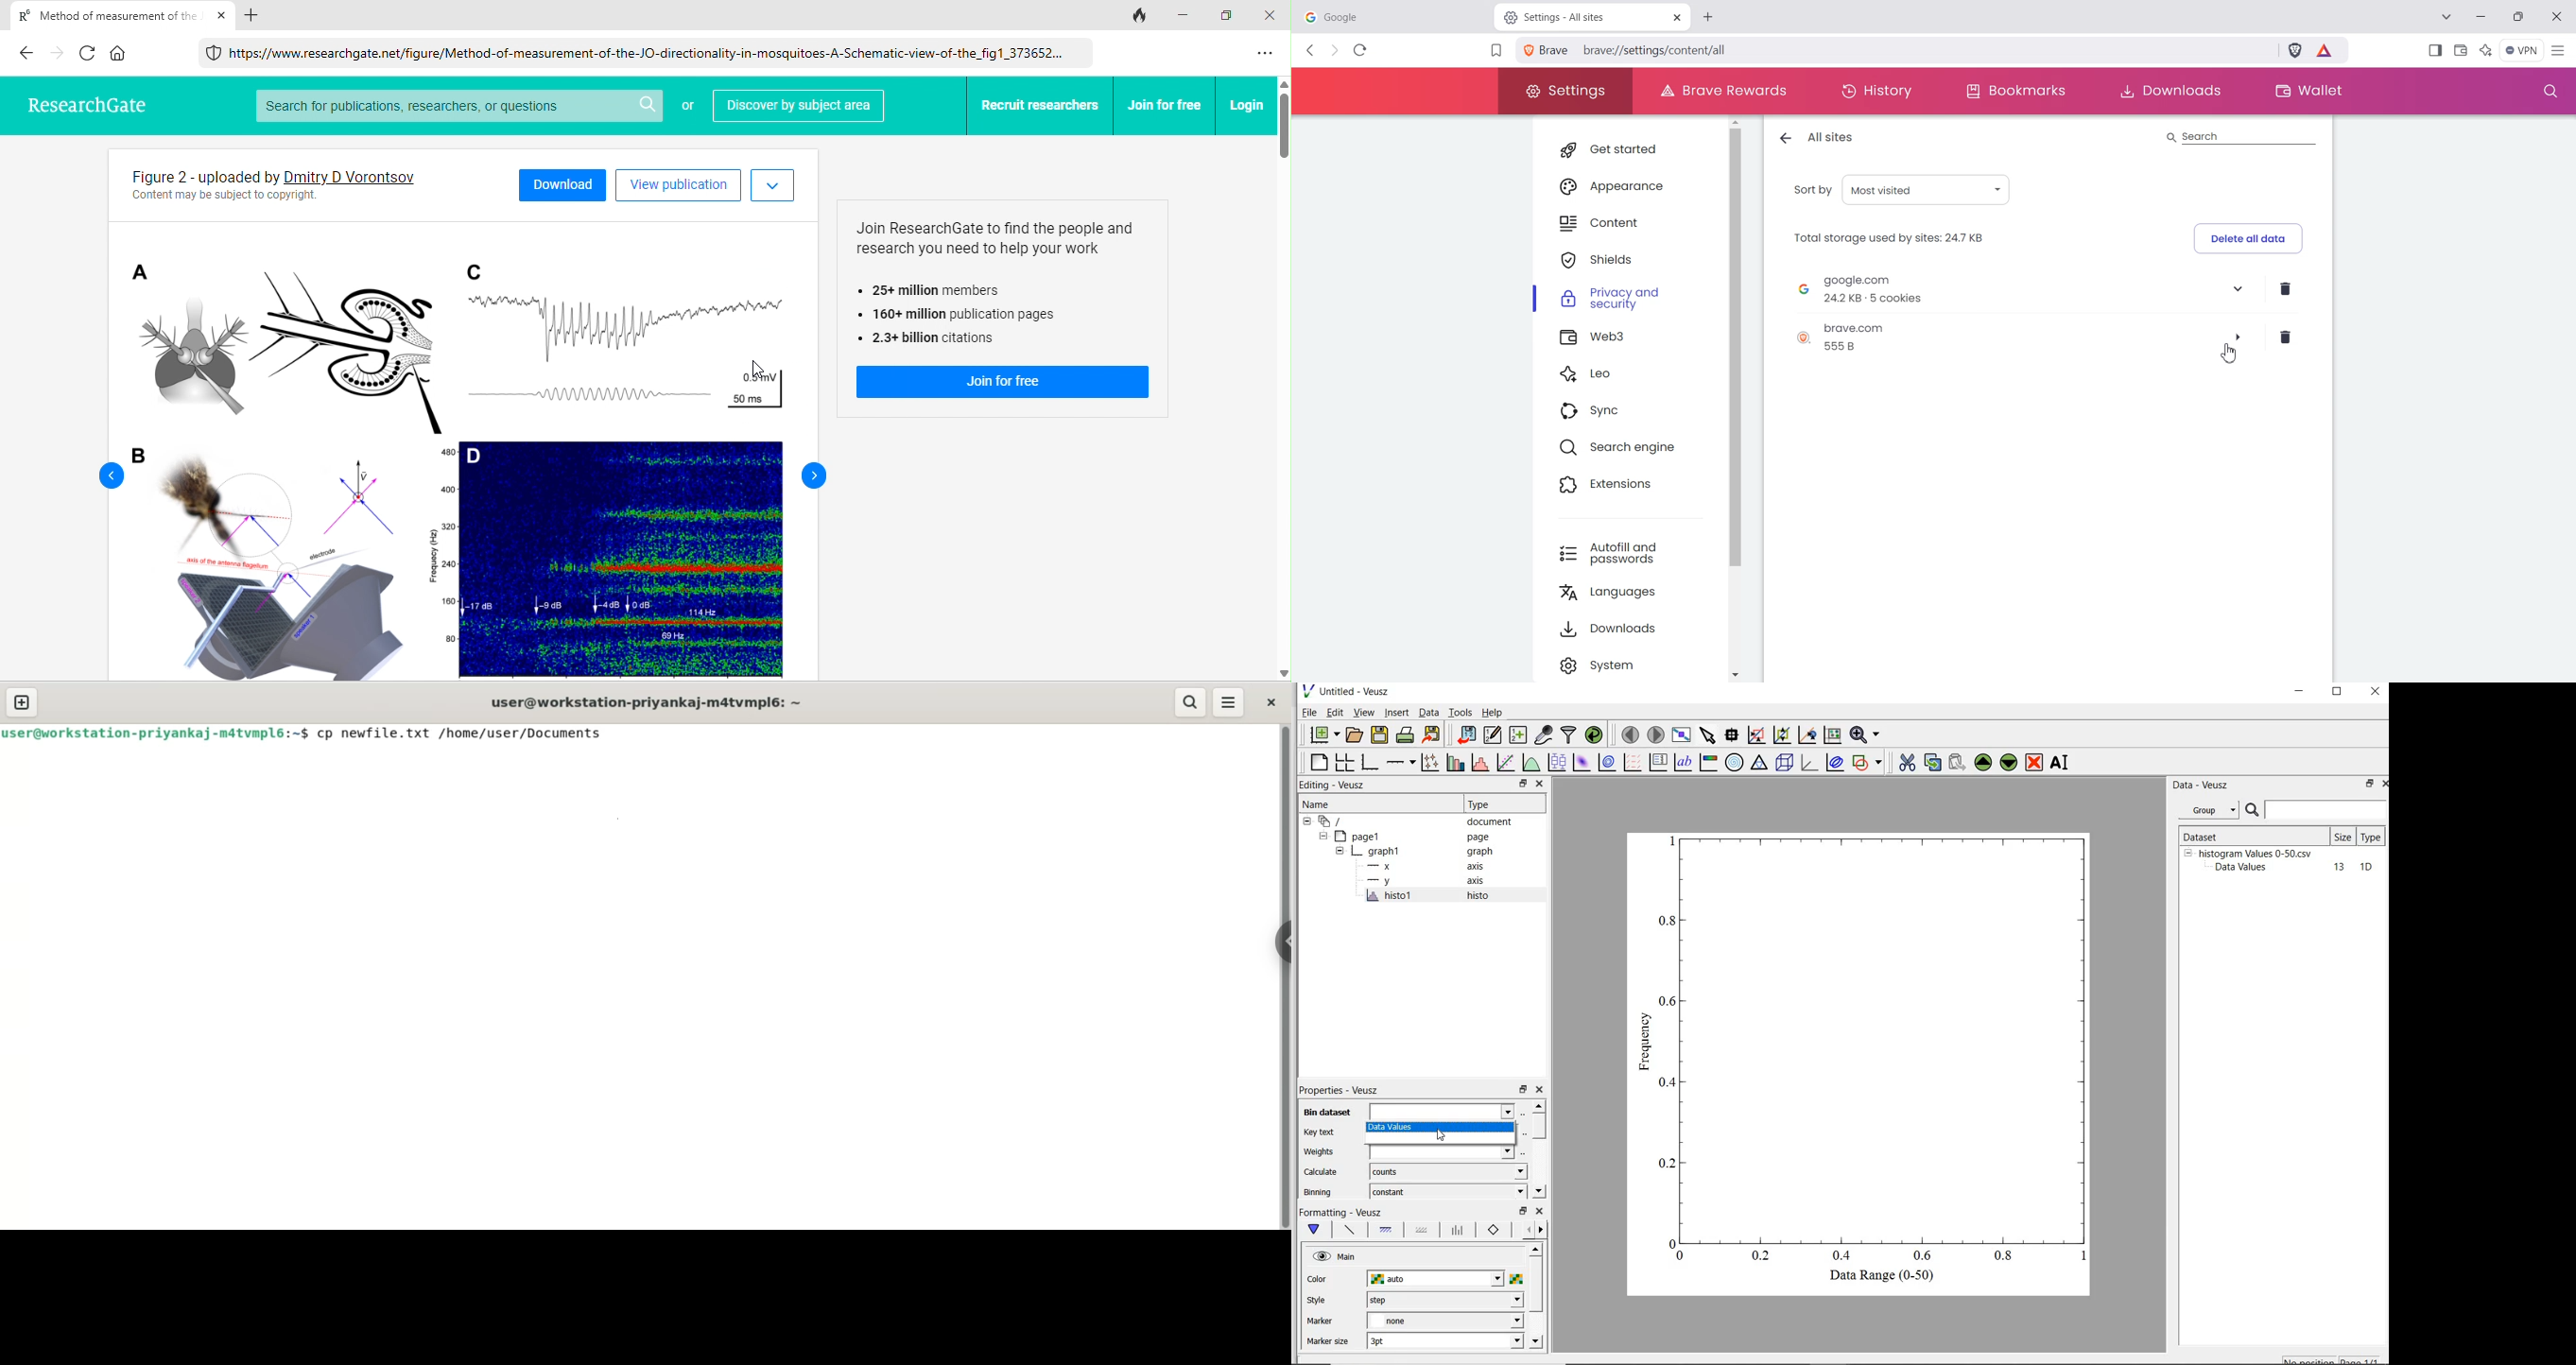 This screenshot has width=2576, height=1372. What do you see at coordinates (1539, 1211) in the screenshot?
I see `close` at bounding box center [1539, 1211].